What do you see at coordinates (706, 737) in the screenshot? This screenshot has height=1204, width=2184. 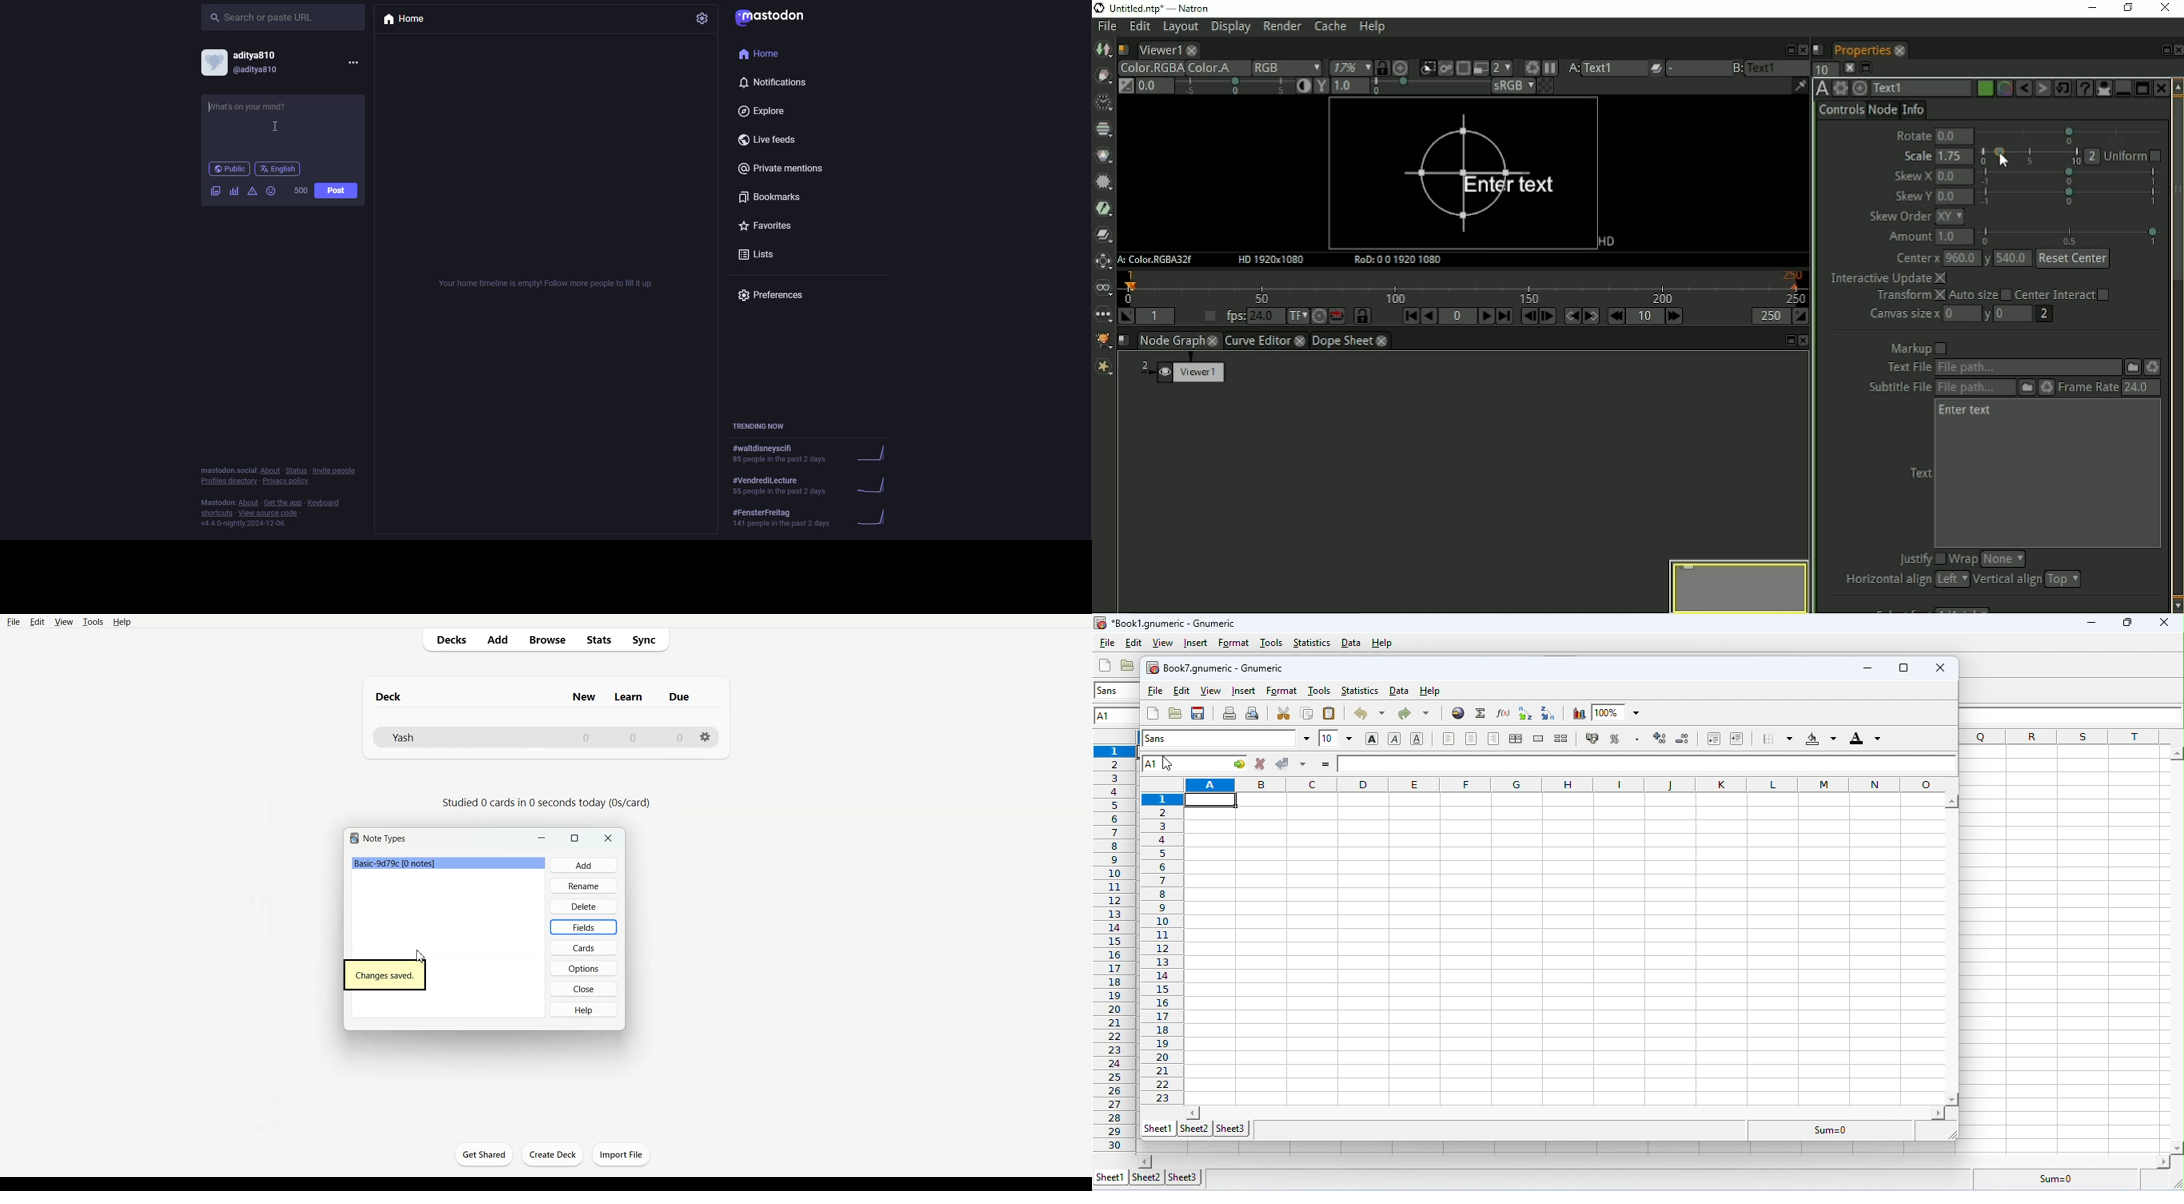 I see `Settings` at bounding box center [706, 737].